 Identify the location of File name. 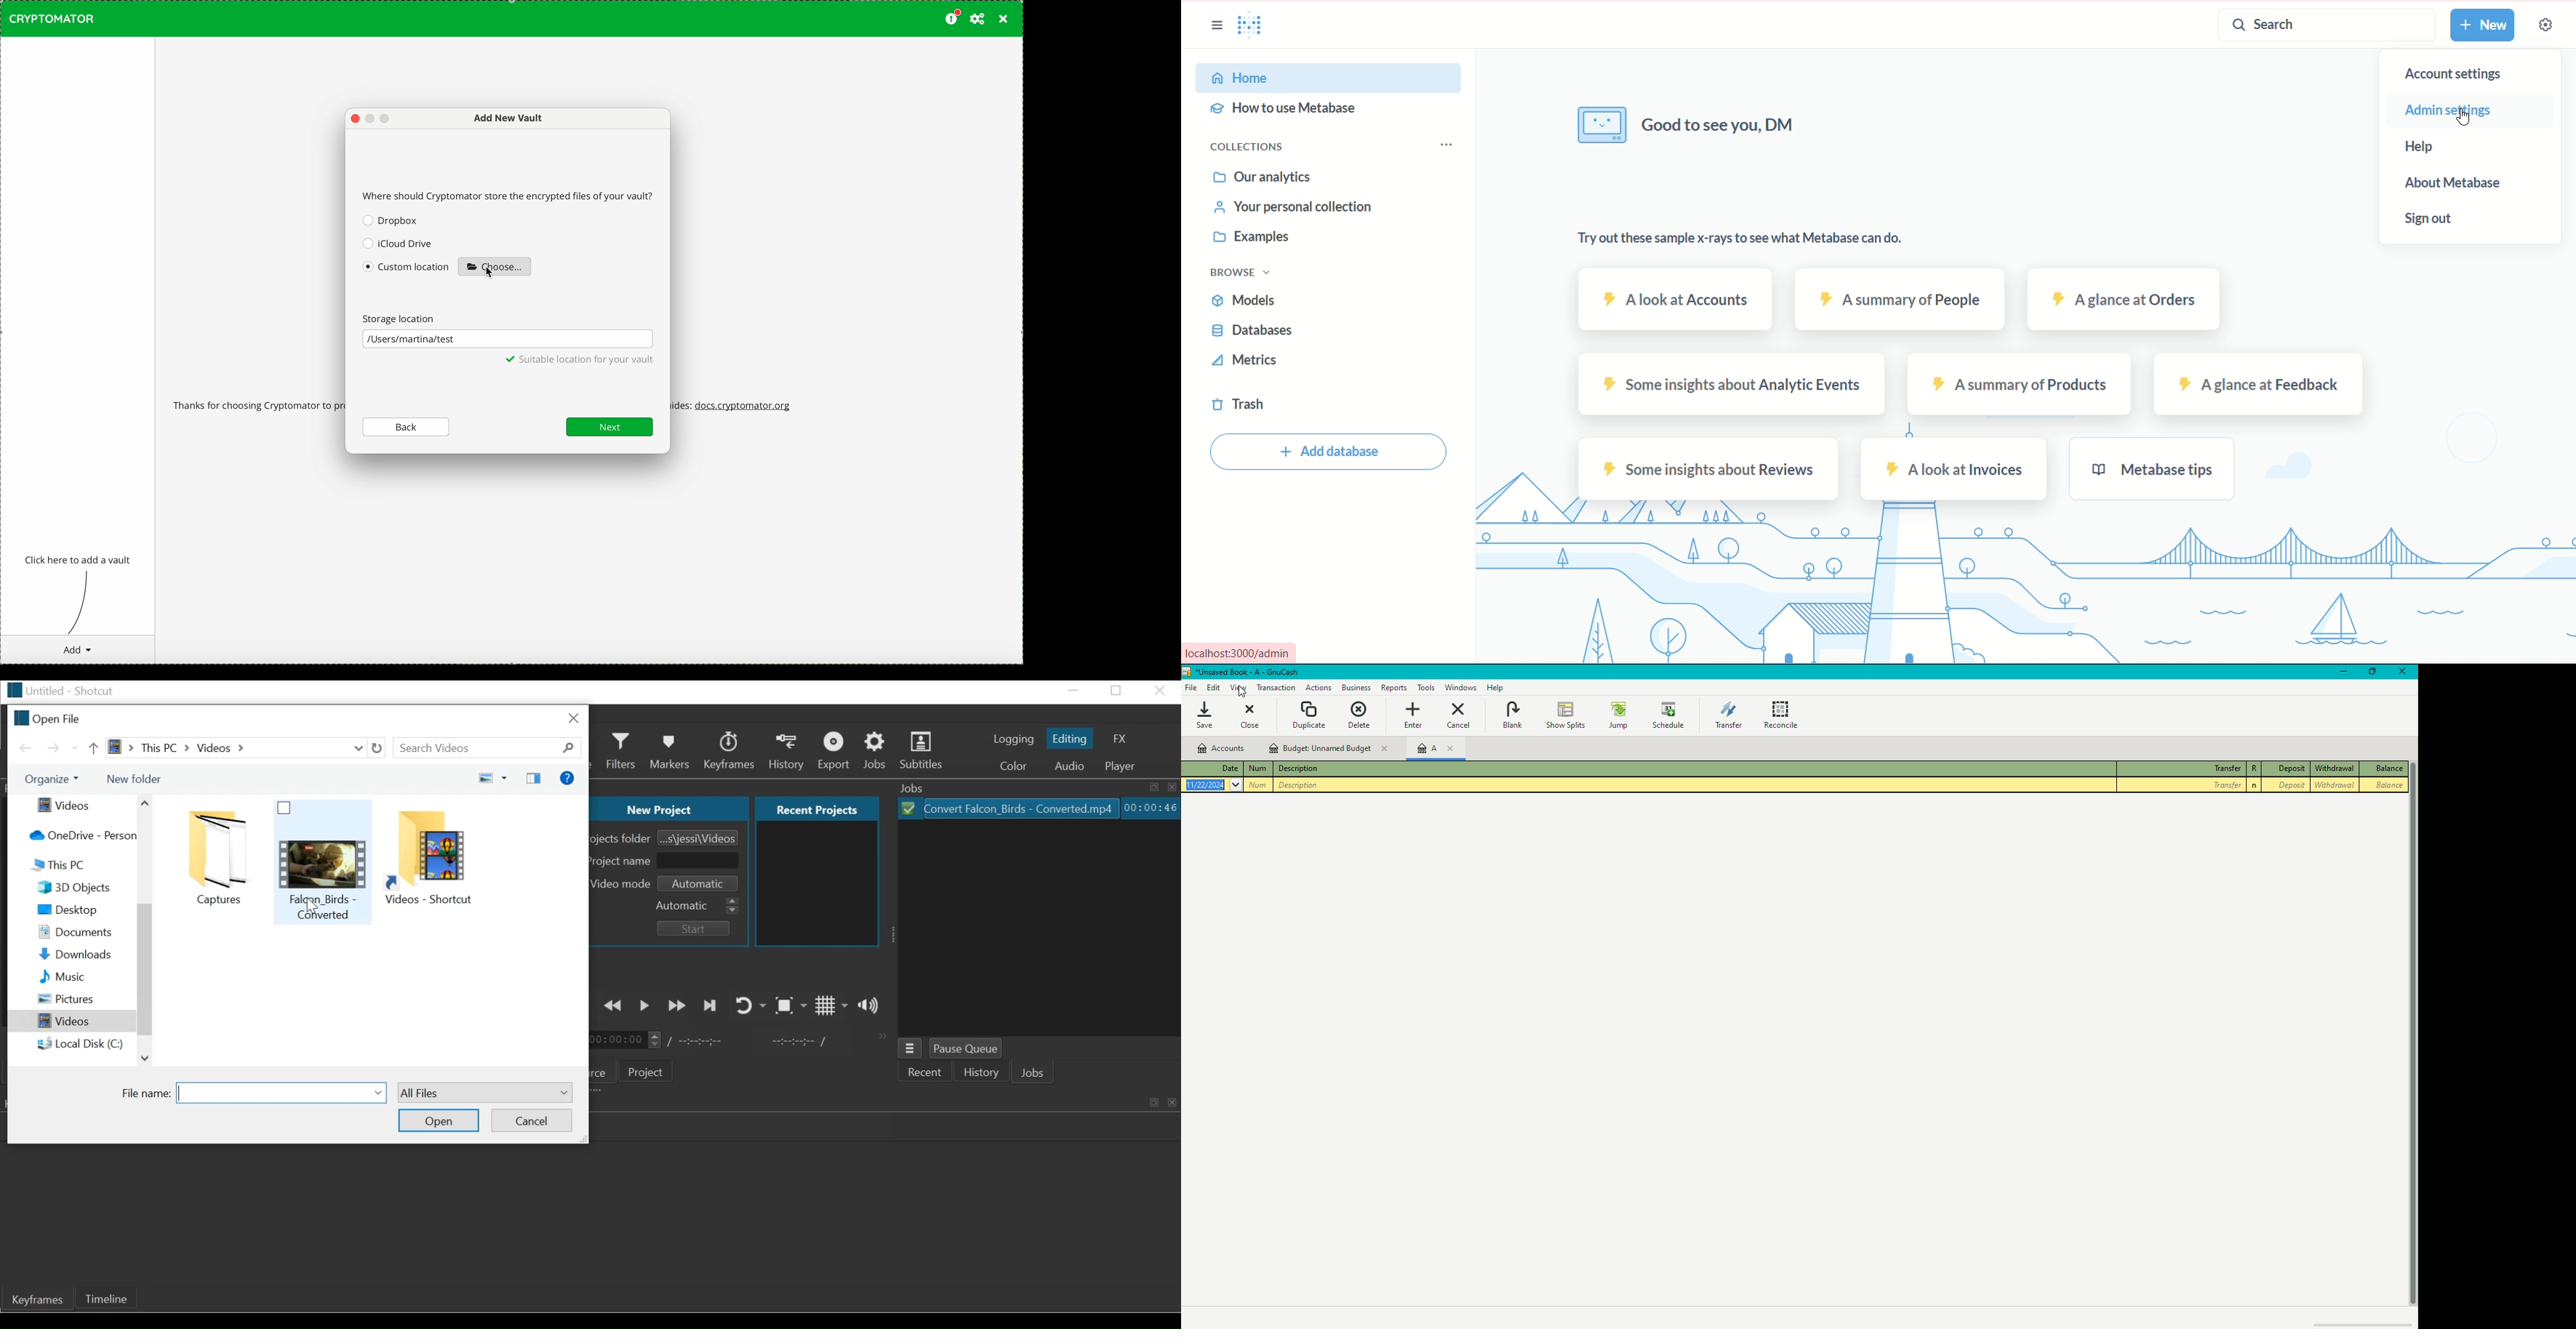
(34, 690).